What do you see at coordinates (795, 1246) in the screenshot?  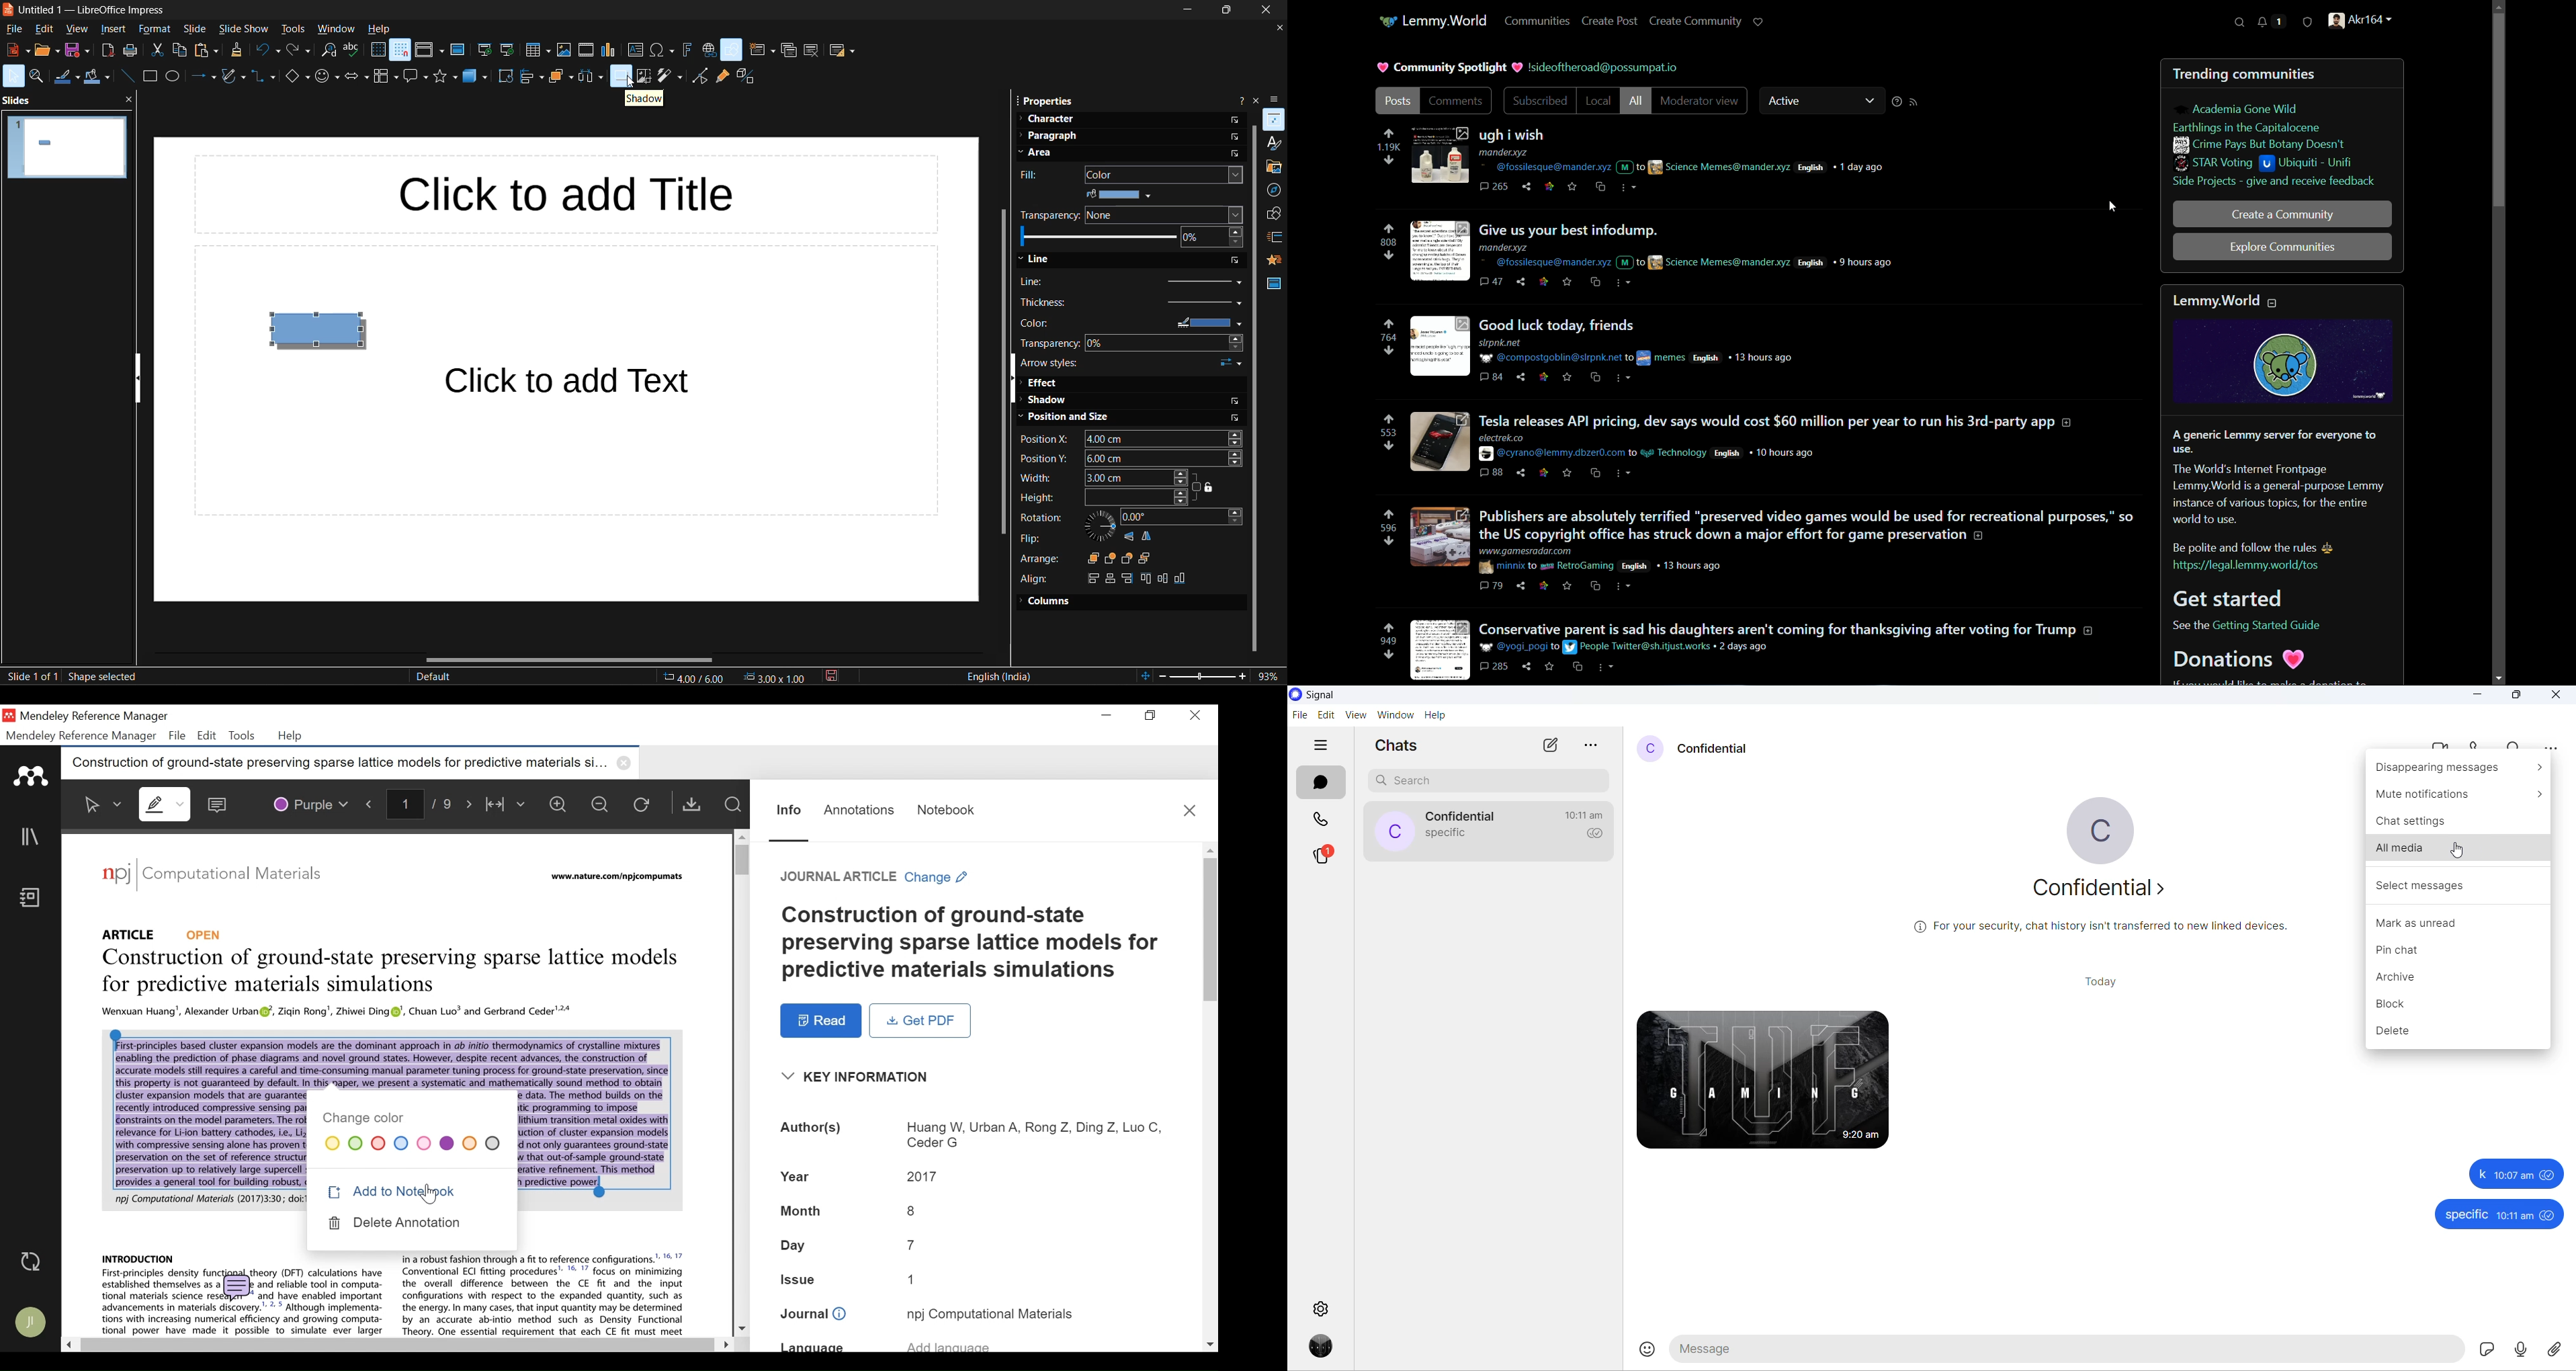 I see `Day` at bounding box center [795, 1246].